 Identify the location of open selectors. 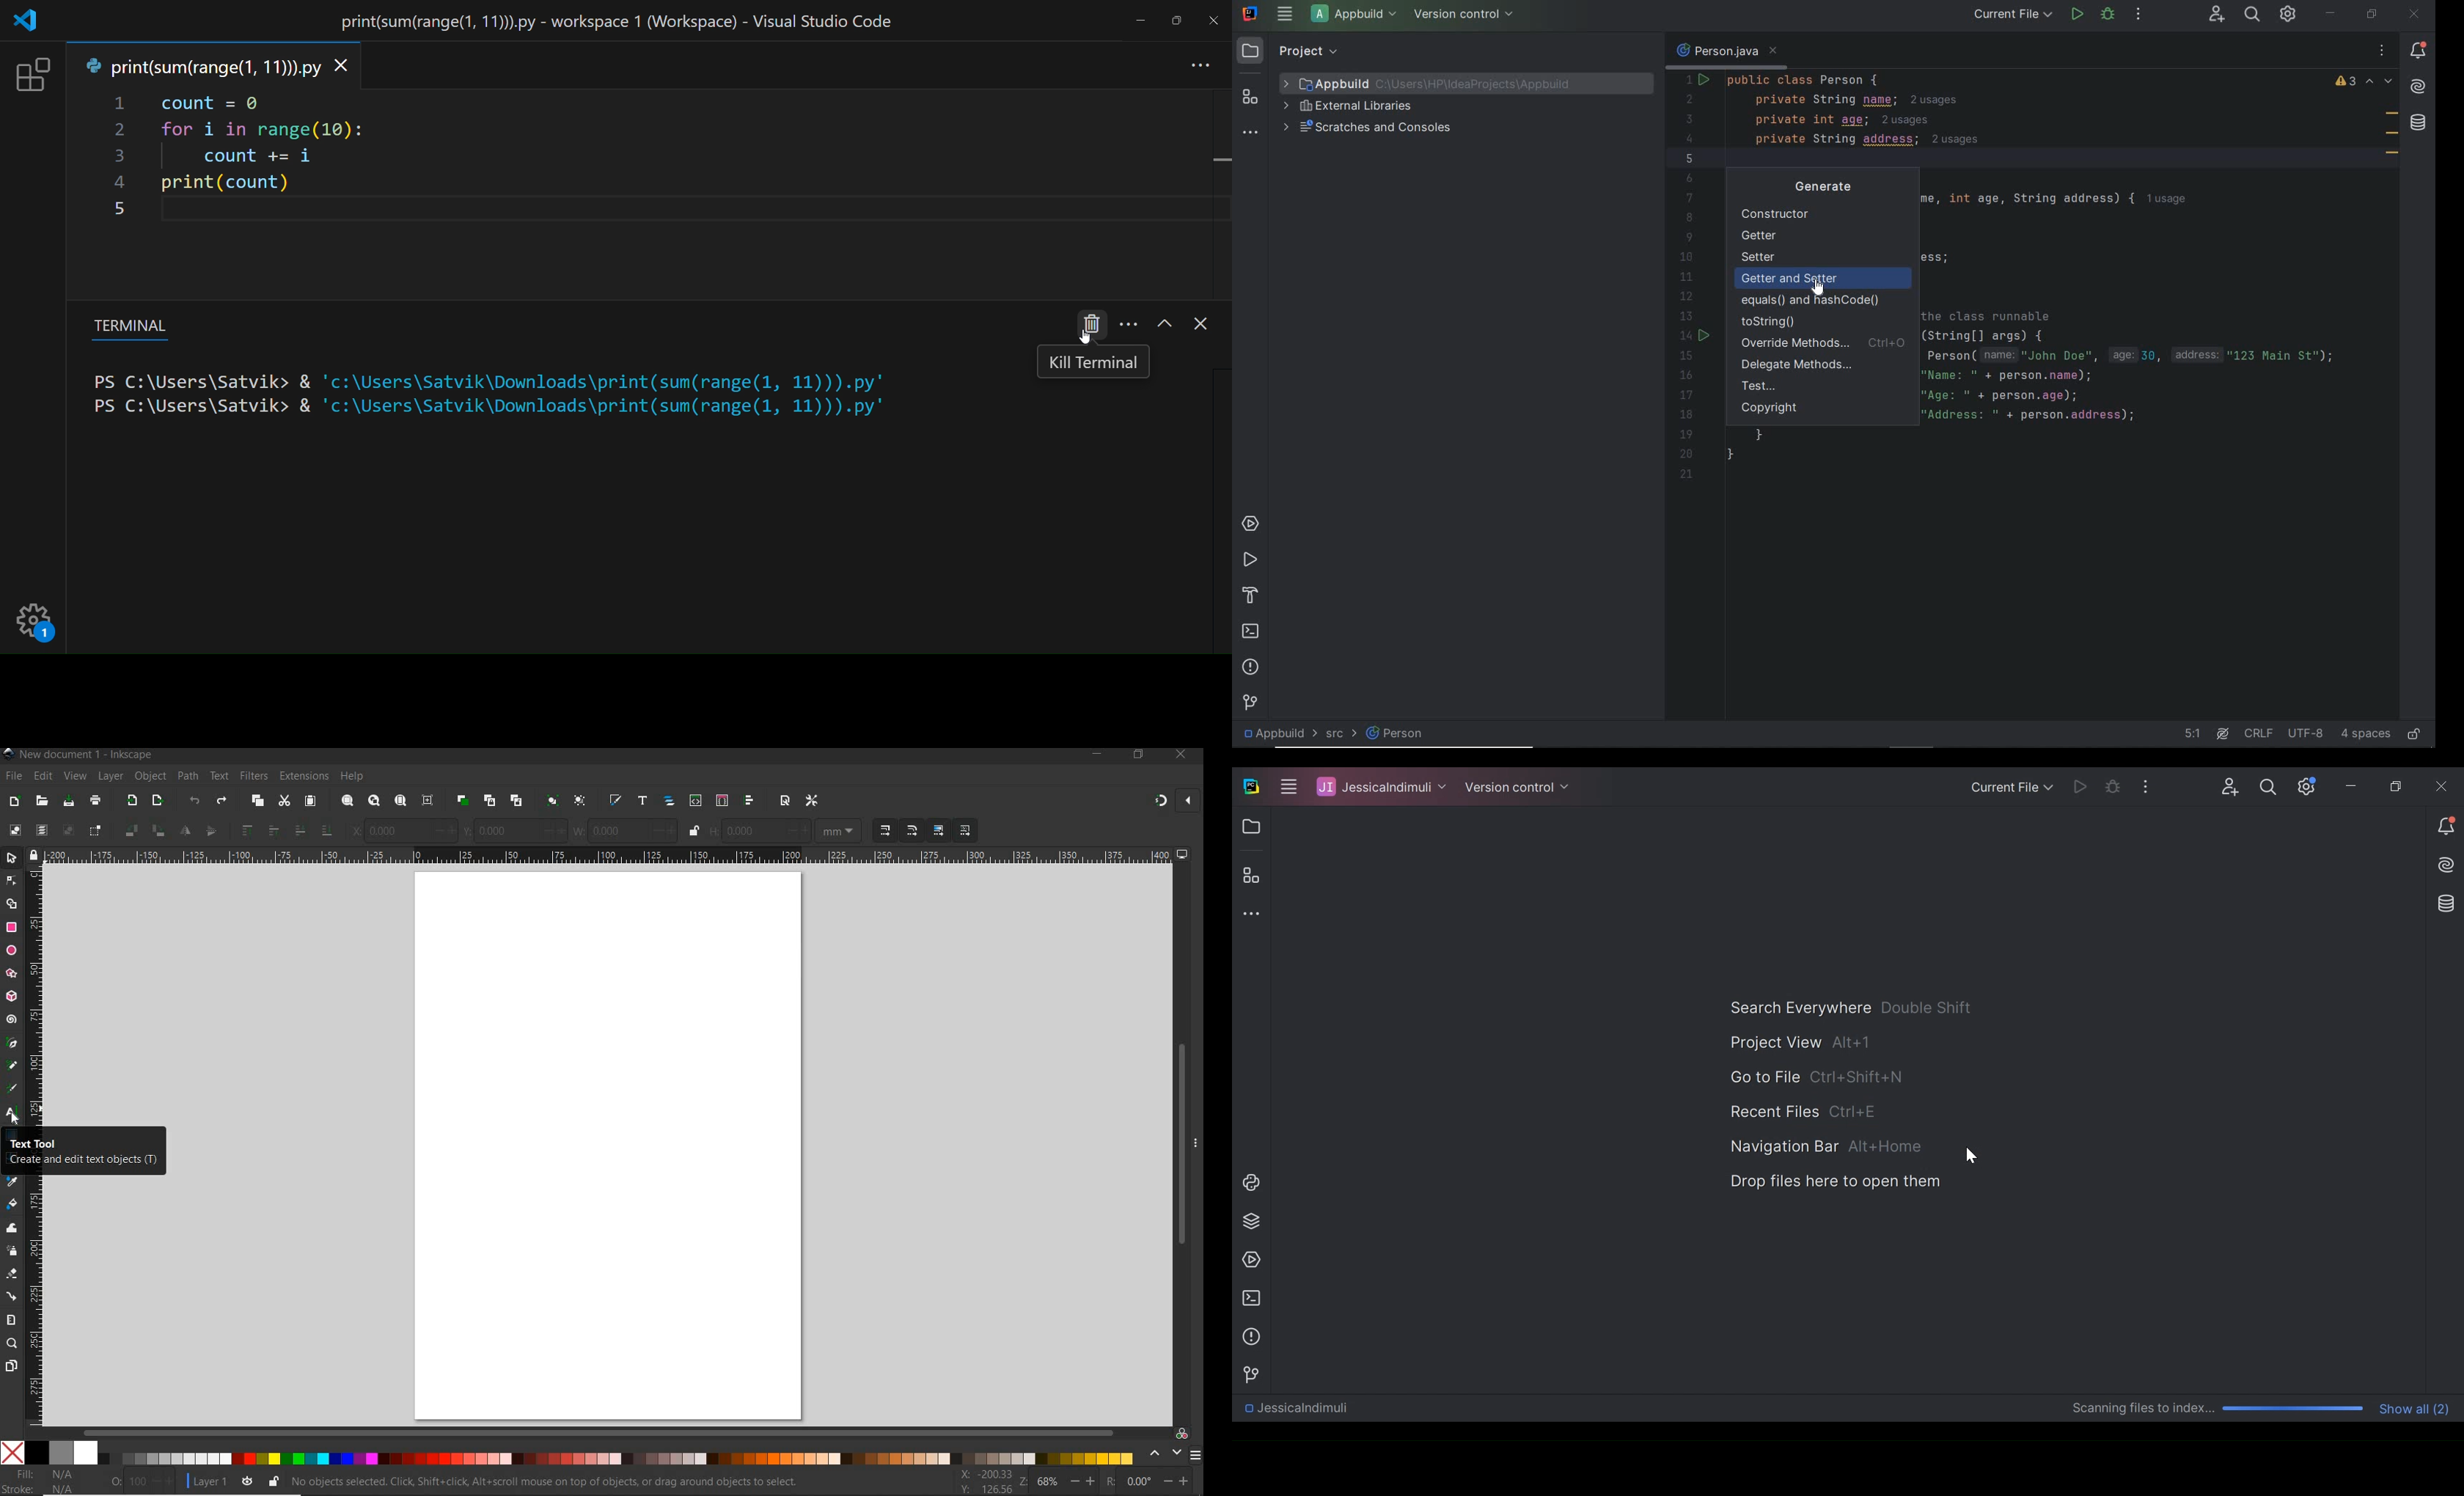
(721, 800).